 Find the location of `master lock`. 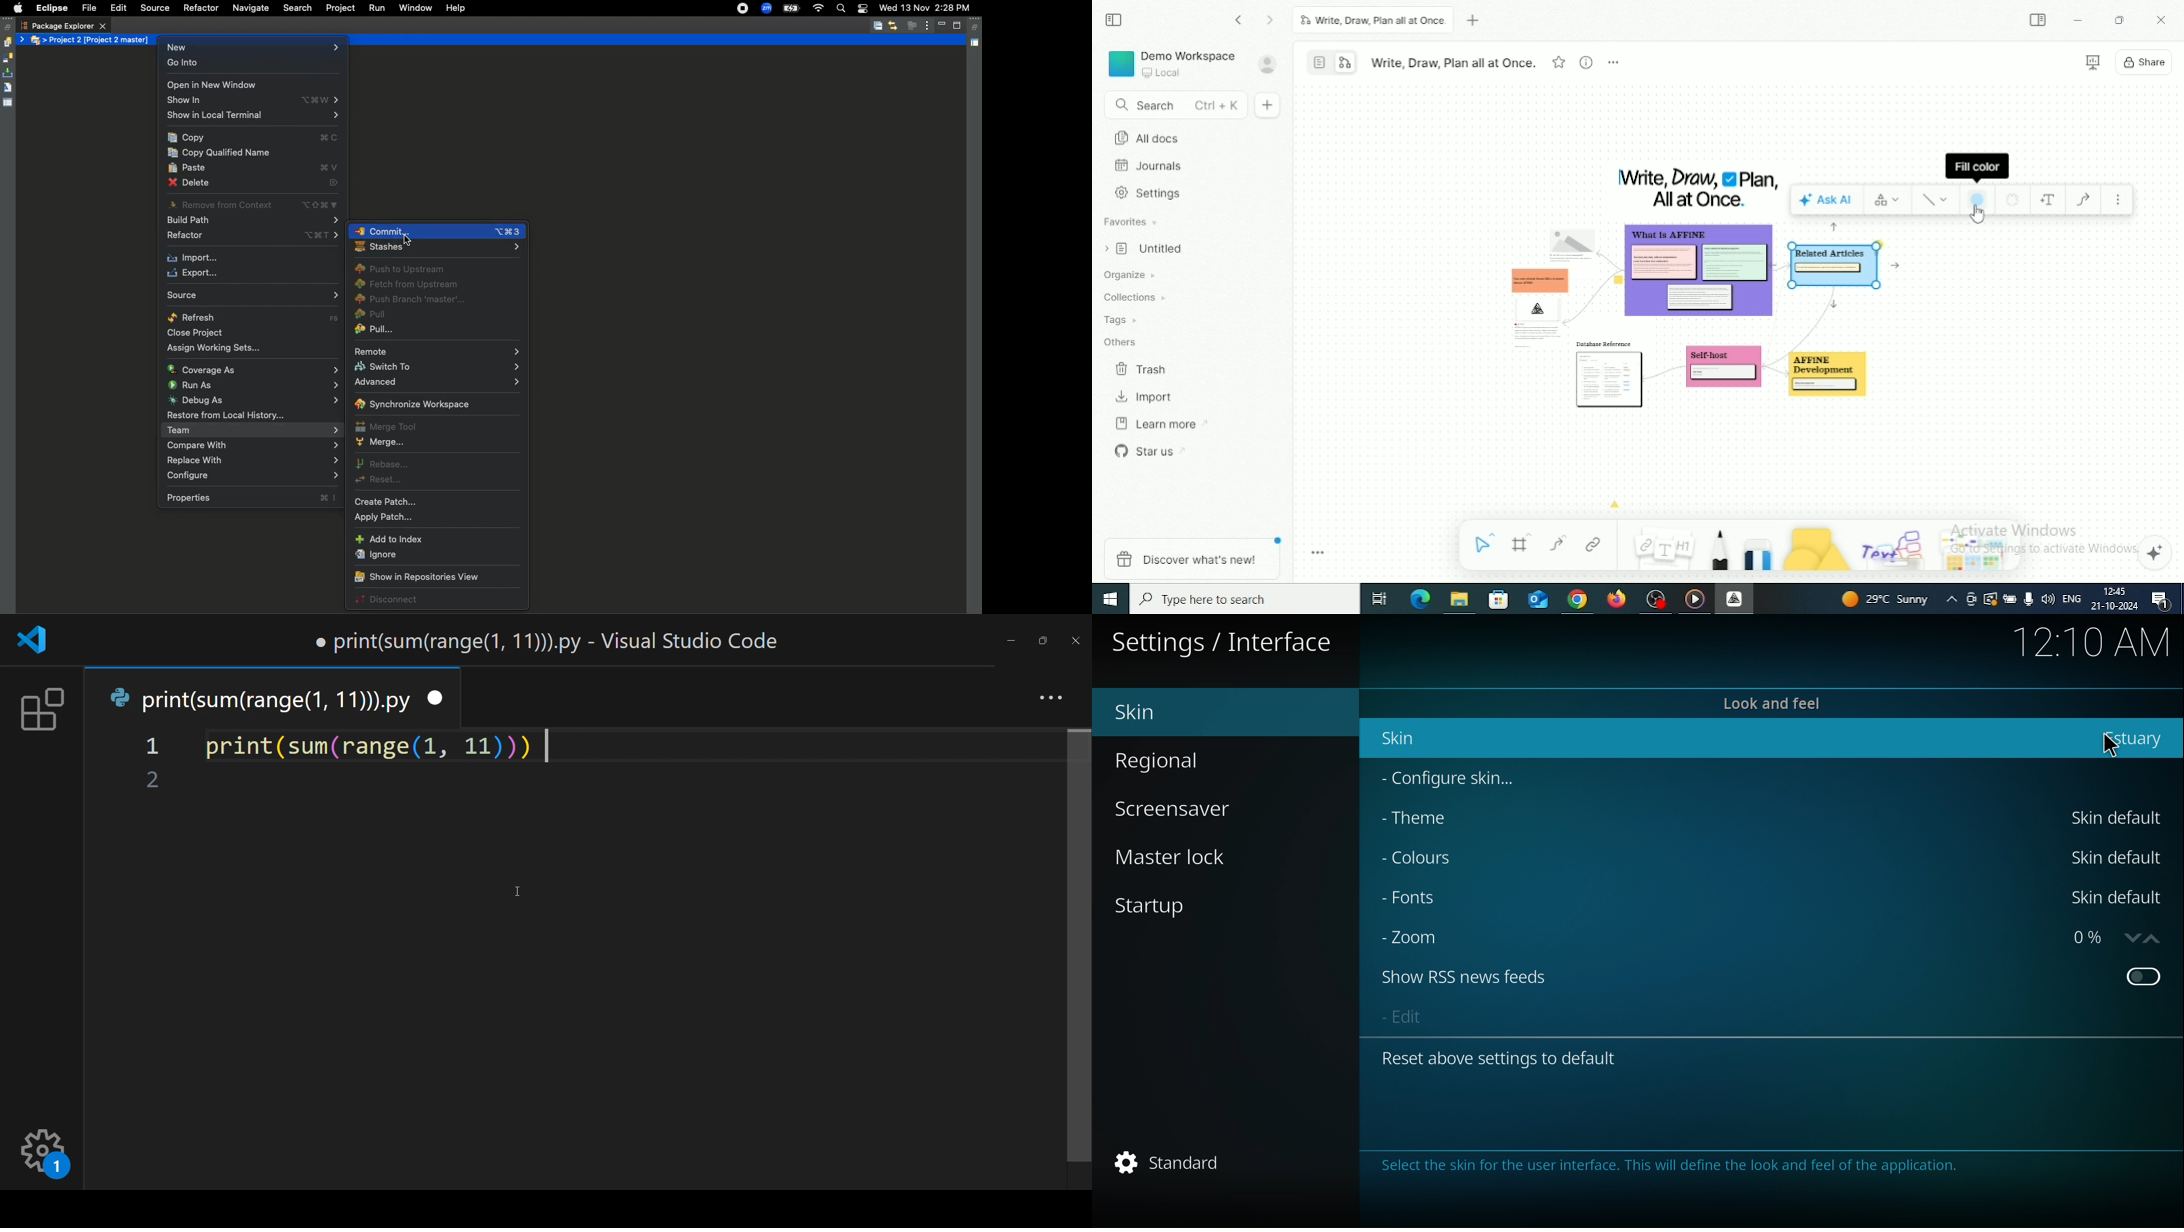

master lock is located at coordinates (1166, 858).